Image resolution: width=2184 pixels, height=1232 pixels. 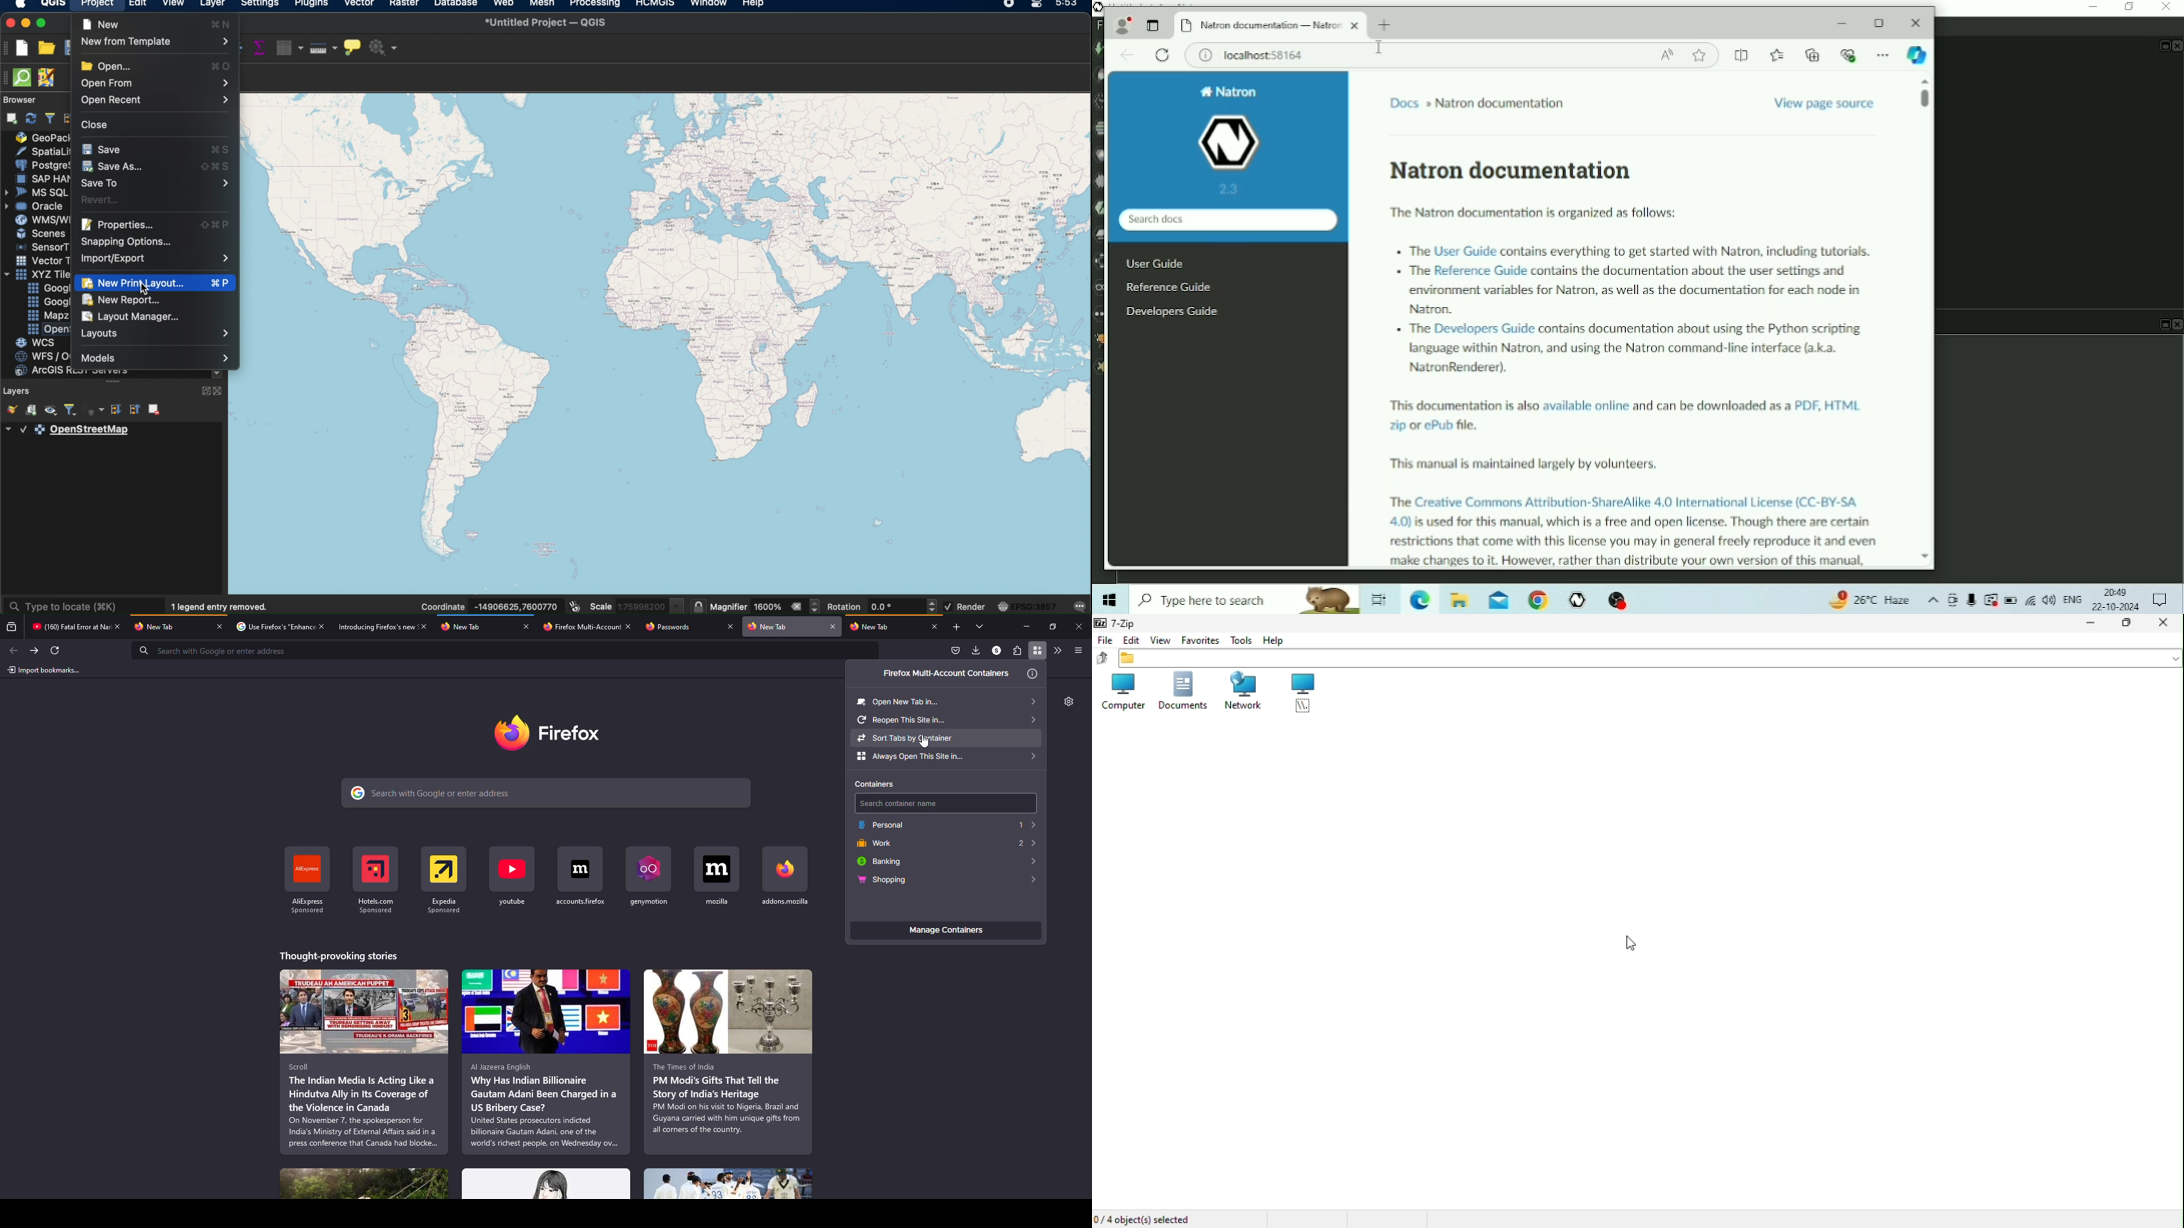 I want to click on search, so click(x=548, y=793).